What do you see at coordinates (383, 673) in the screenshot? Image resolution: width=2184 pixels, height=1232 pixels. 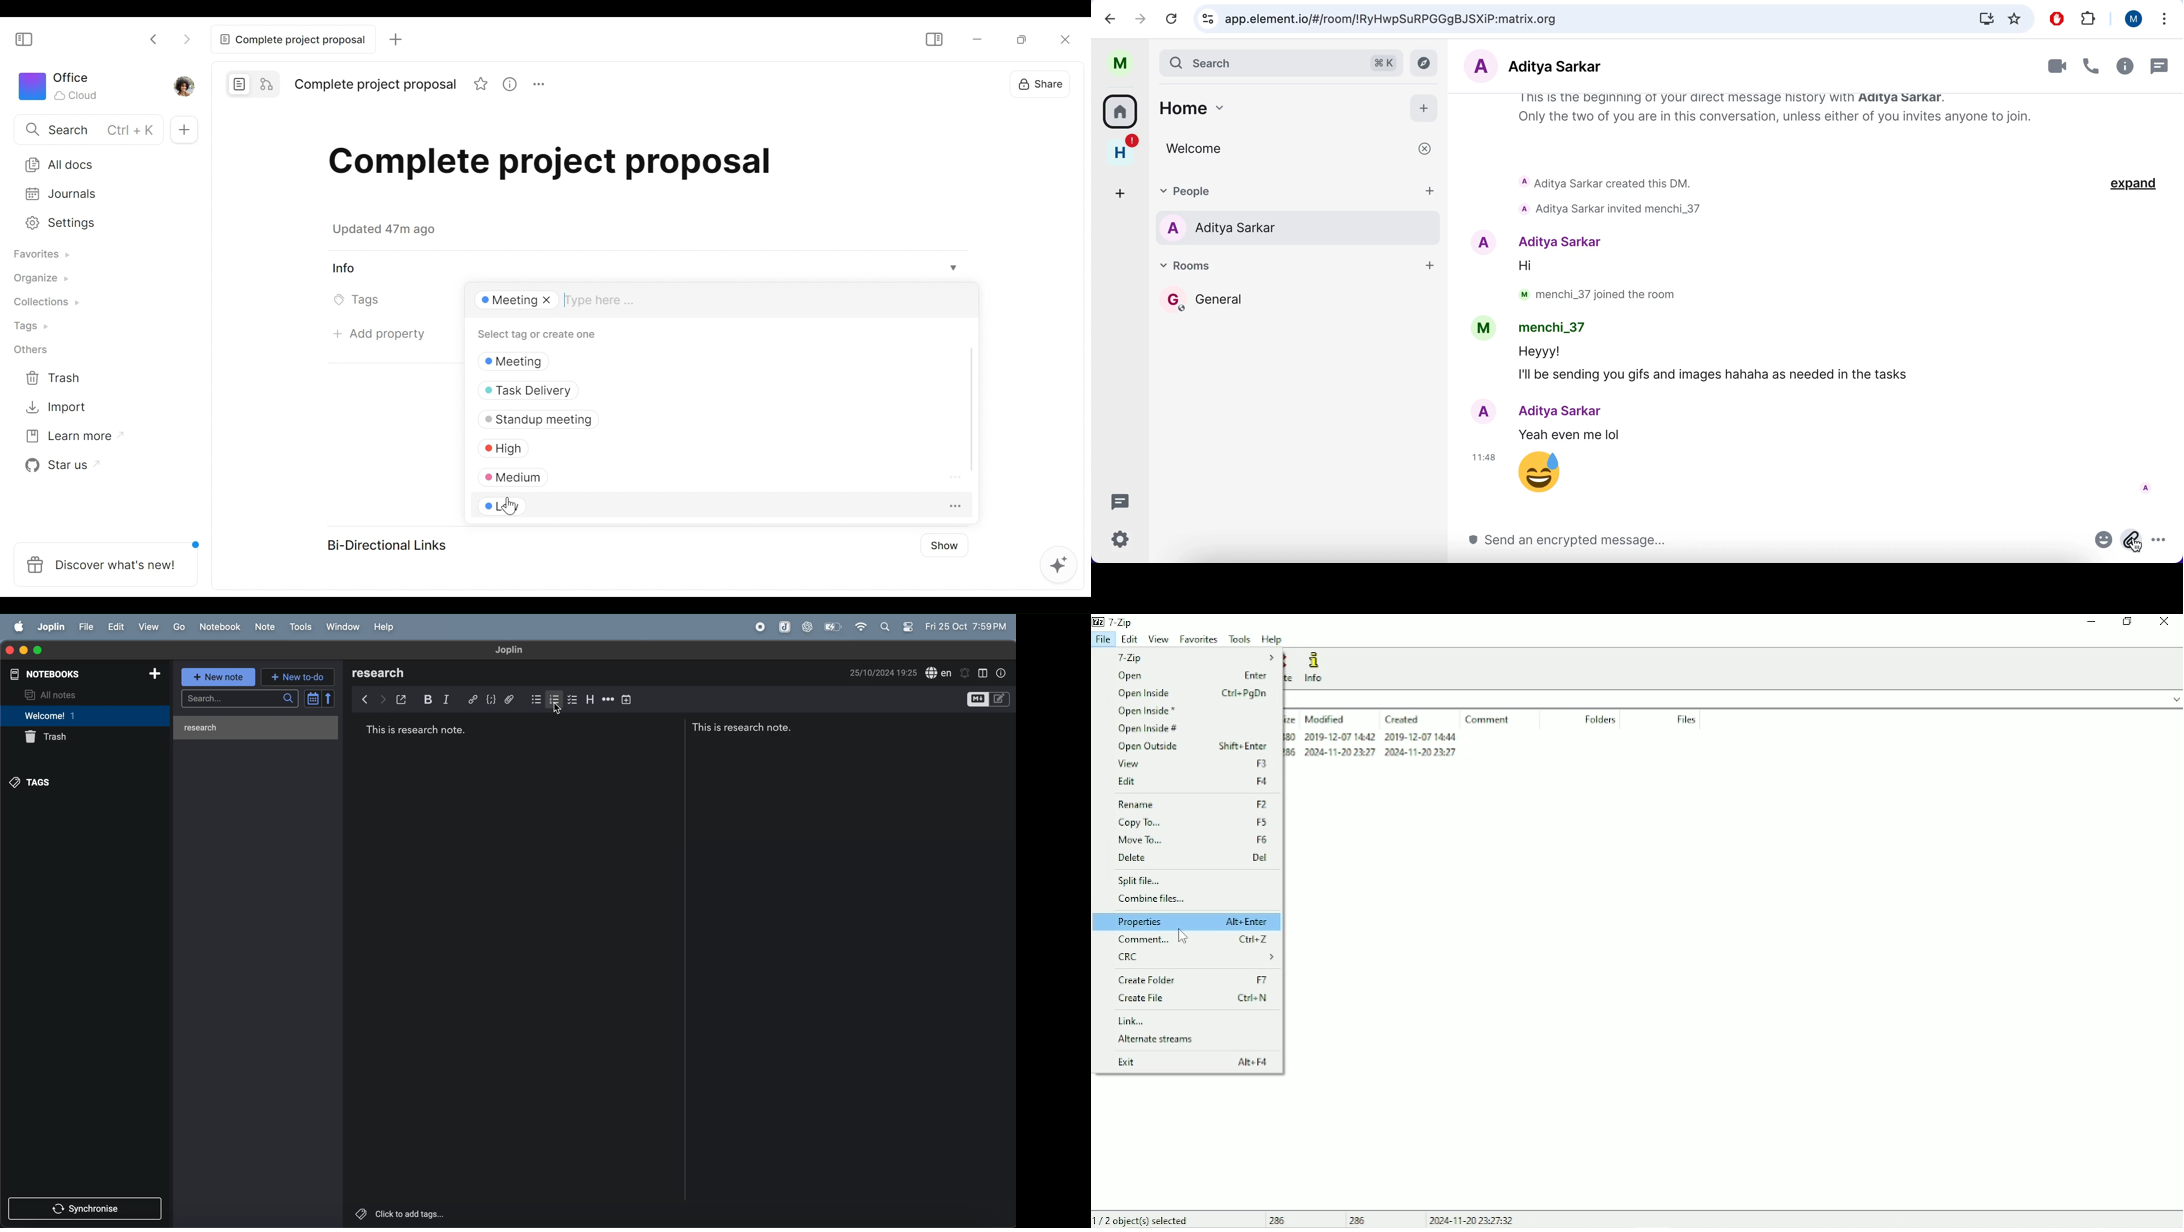 I see `research` at bounding box center [383, 673].